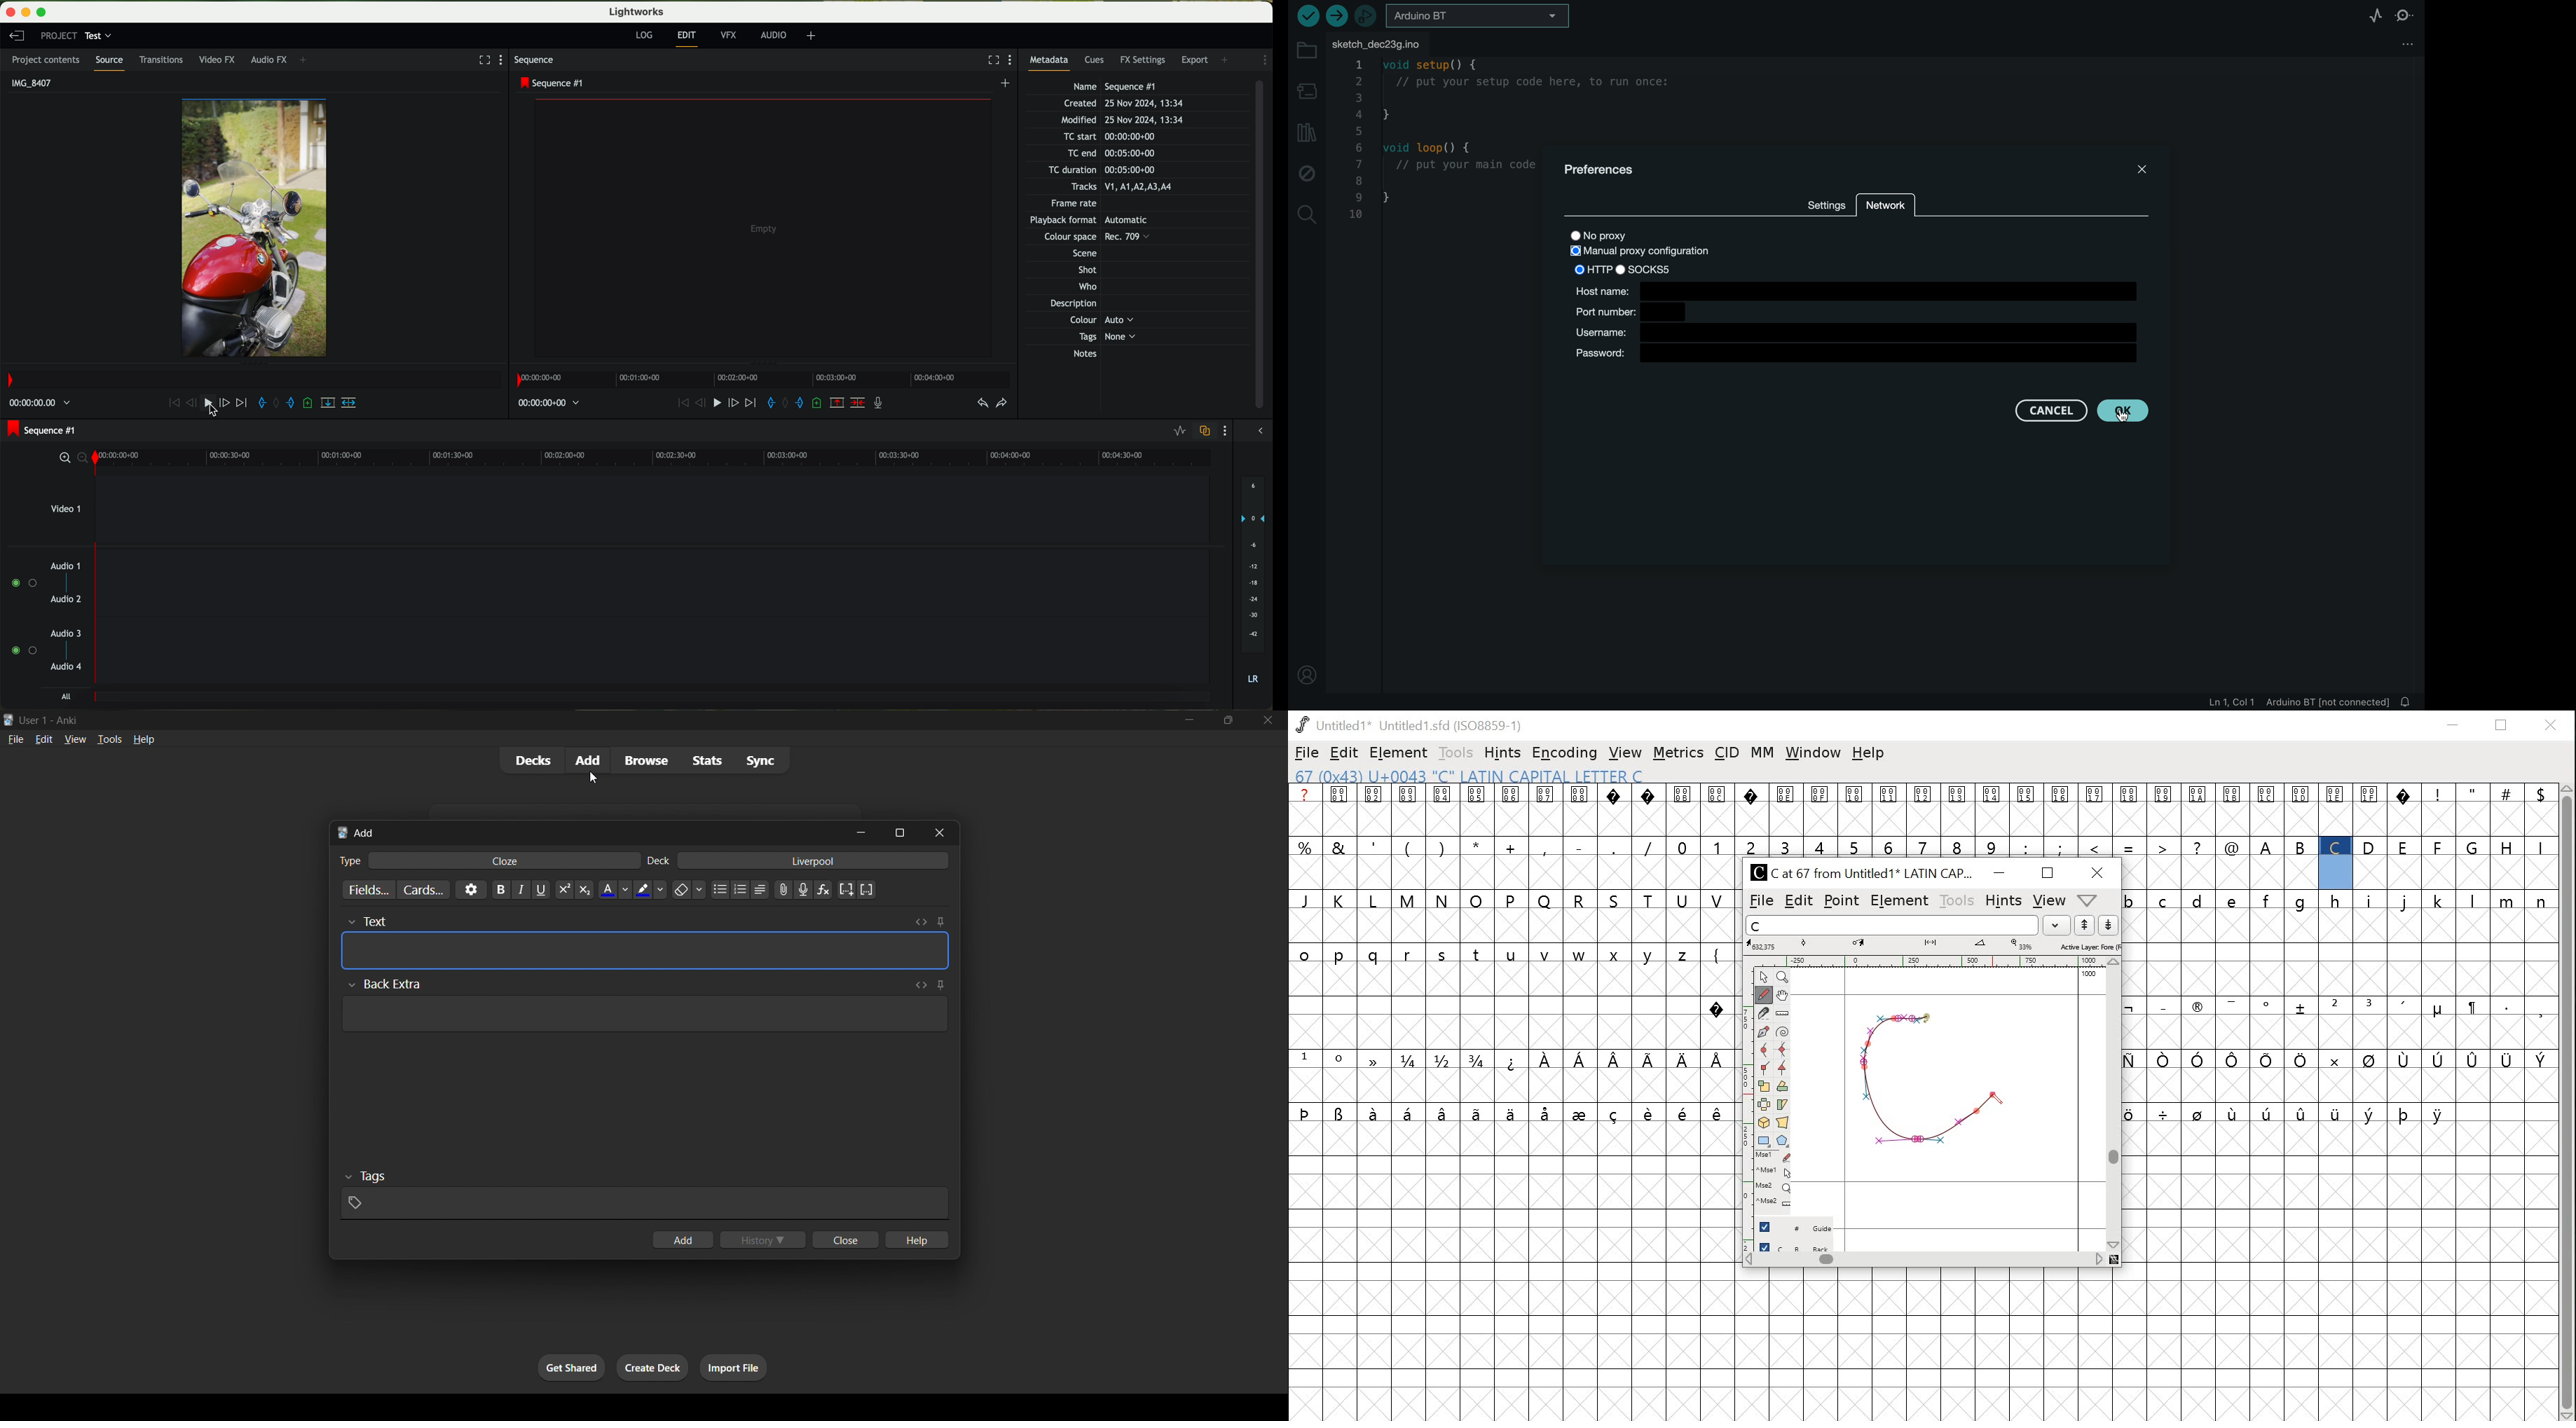  What do you see at coordinates (1379, 43) in the screenshot?
I see `file tab` at bounding box center [1379, 43].